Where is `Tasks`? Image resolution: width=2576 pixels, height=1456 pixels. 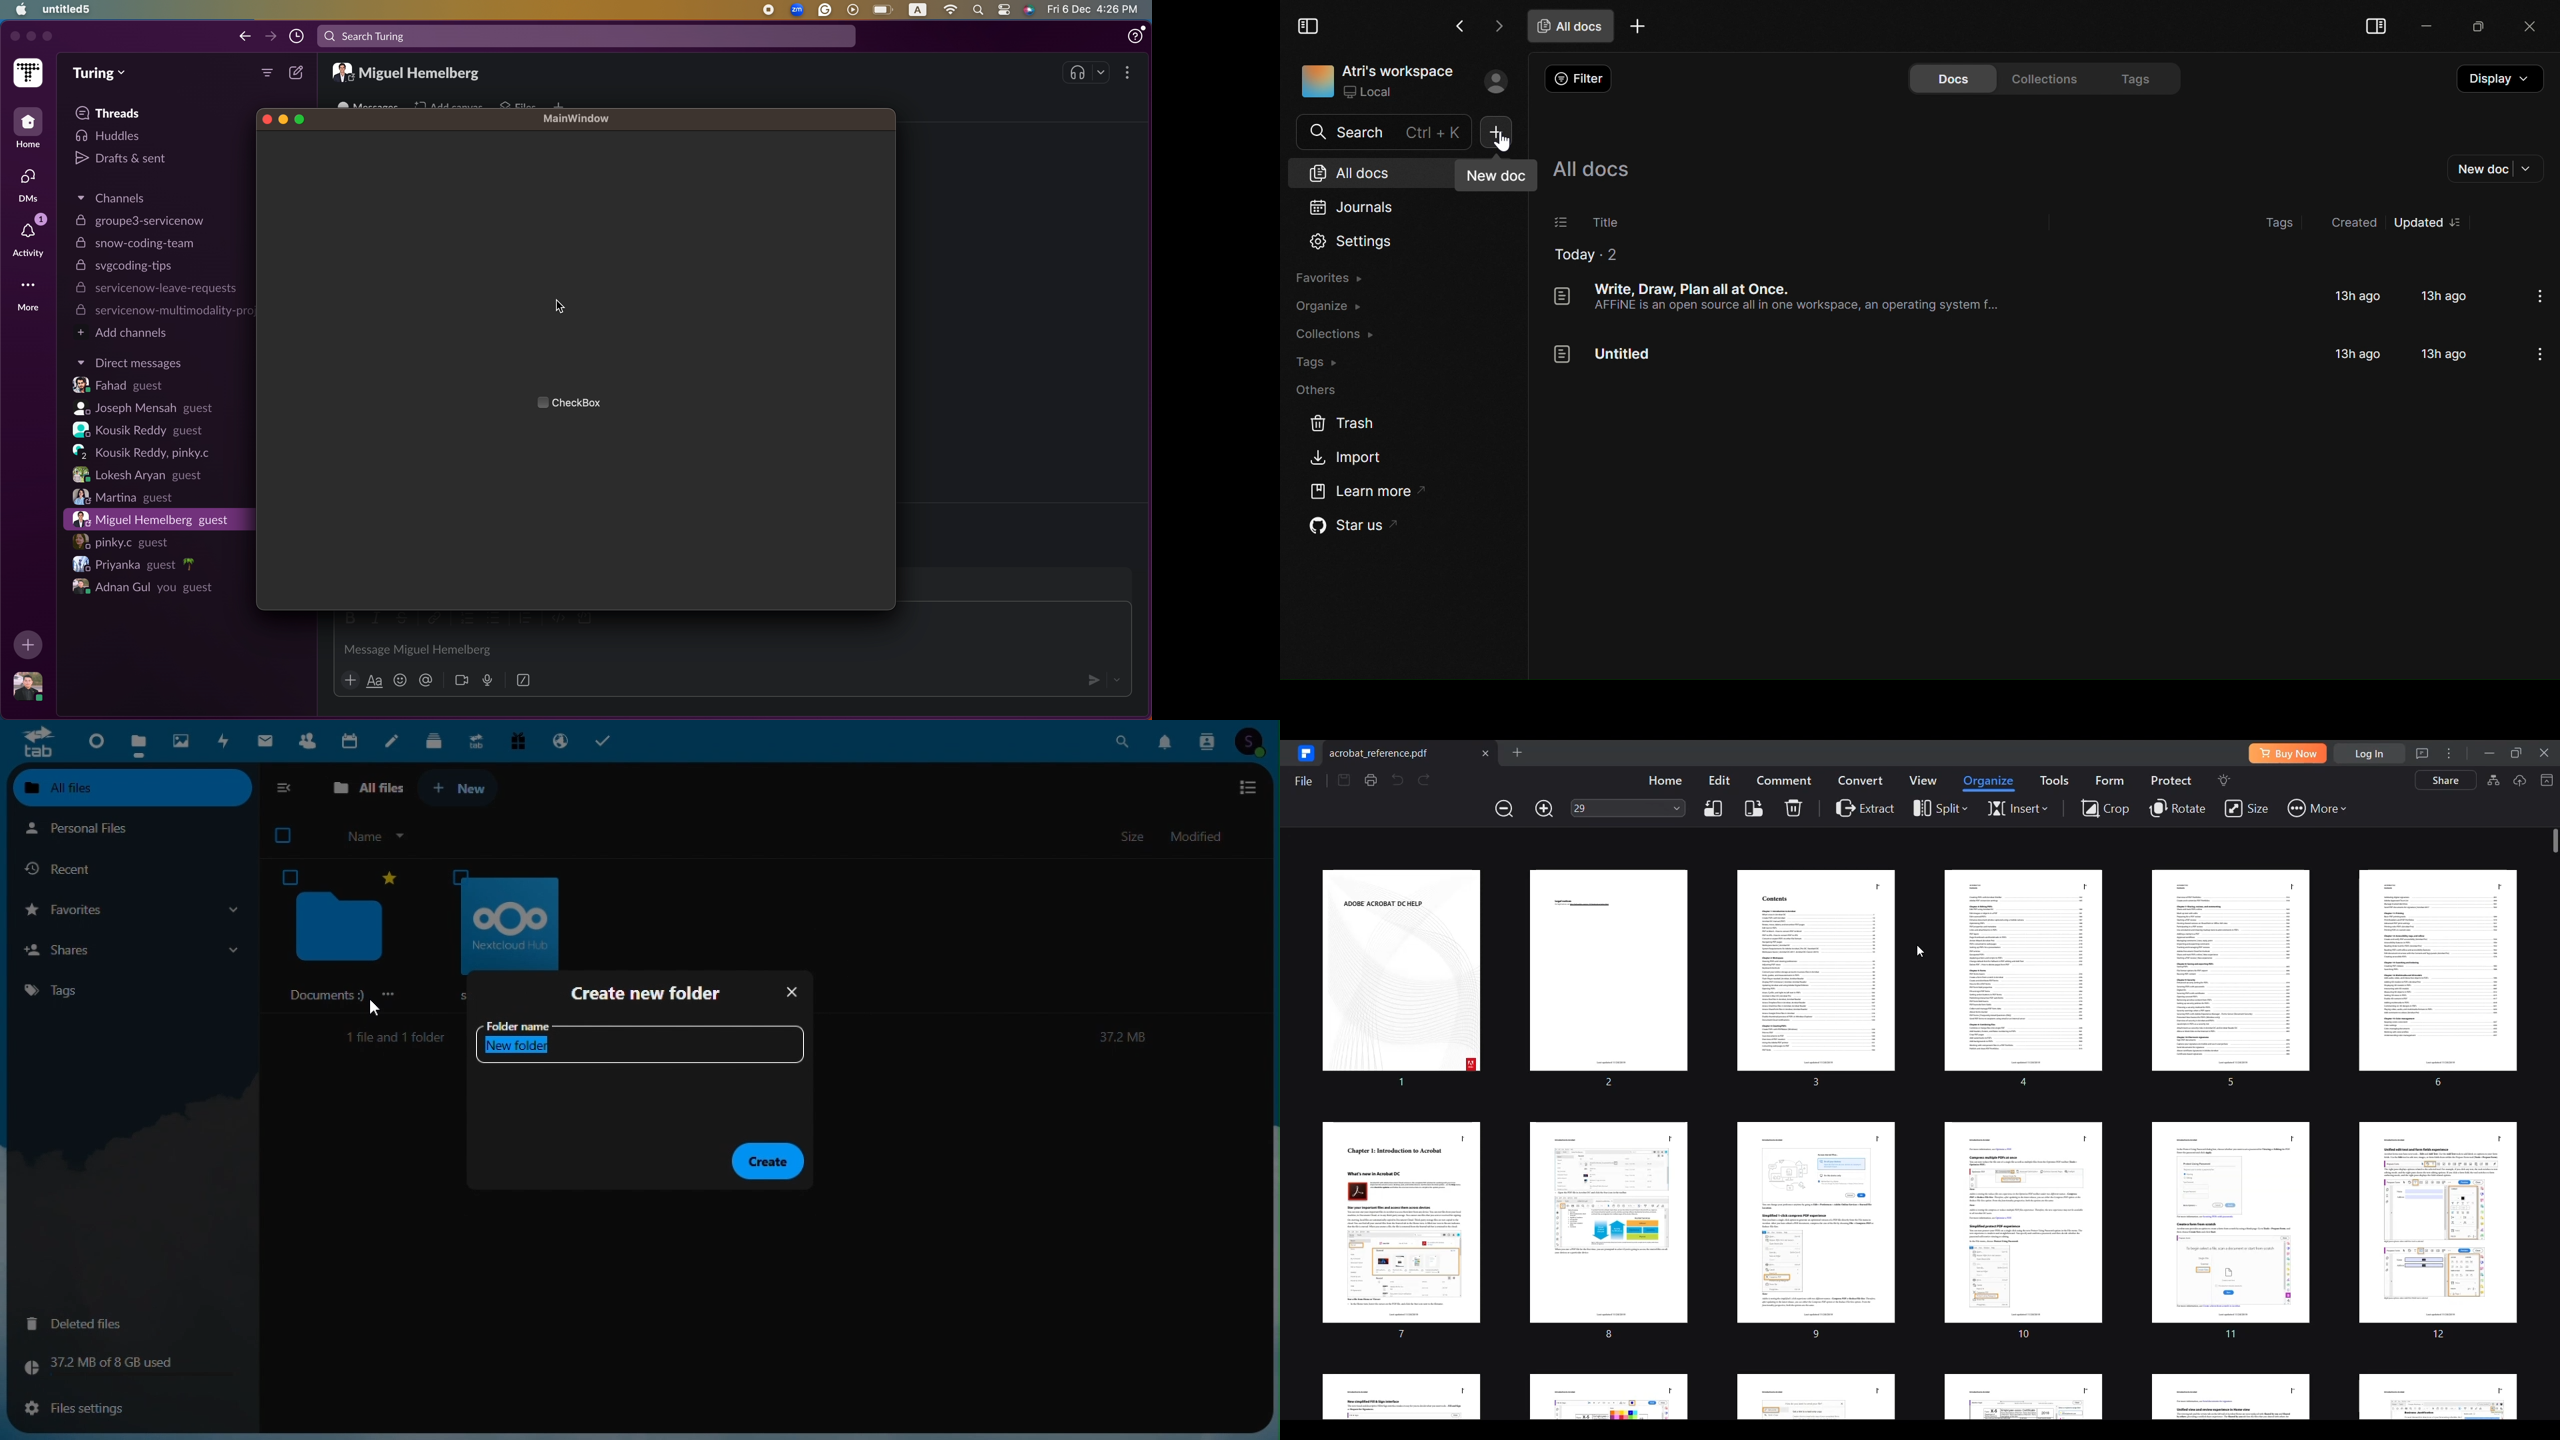 Tasks is located at coordinates (604, 739).